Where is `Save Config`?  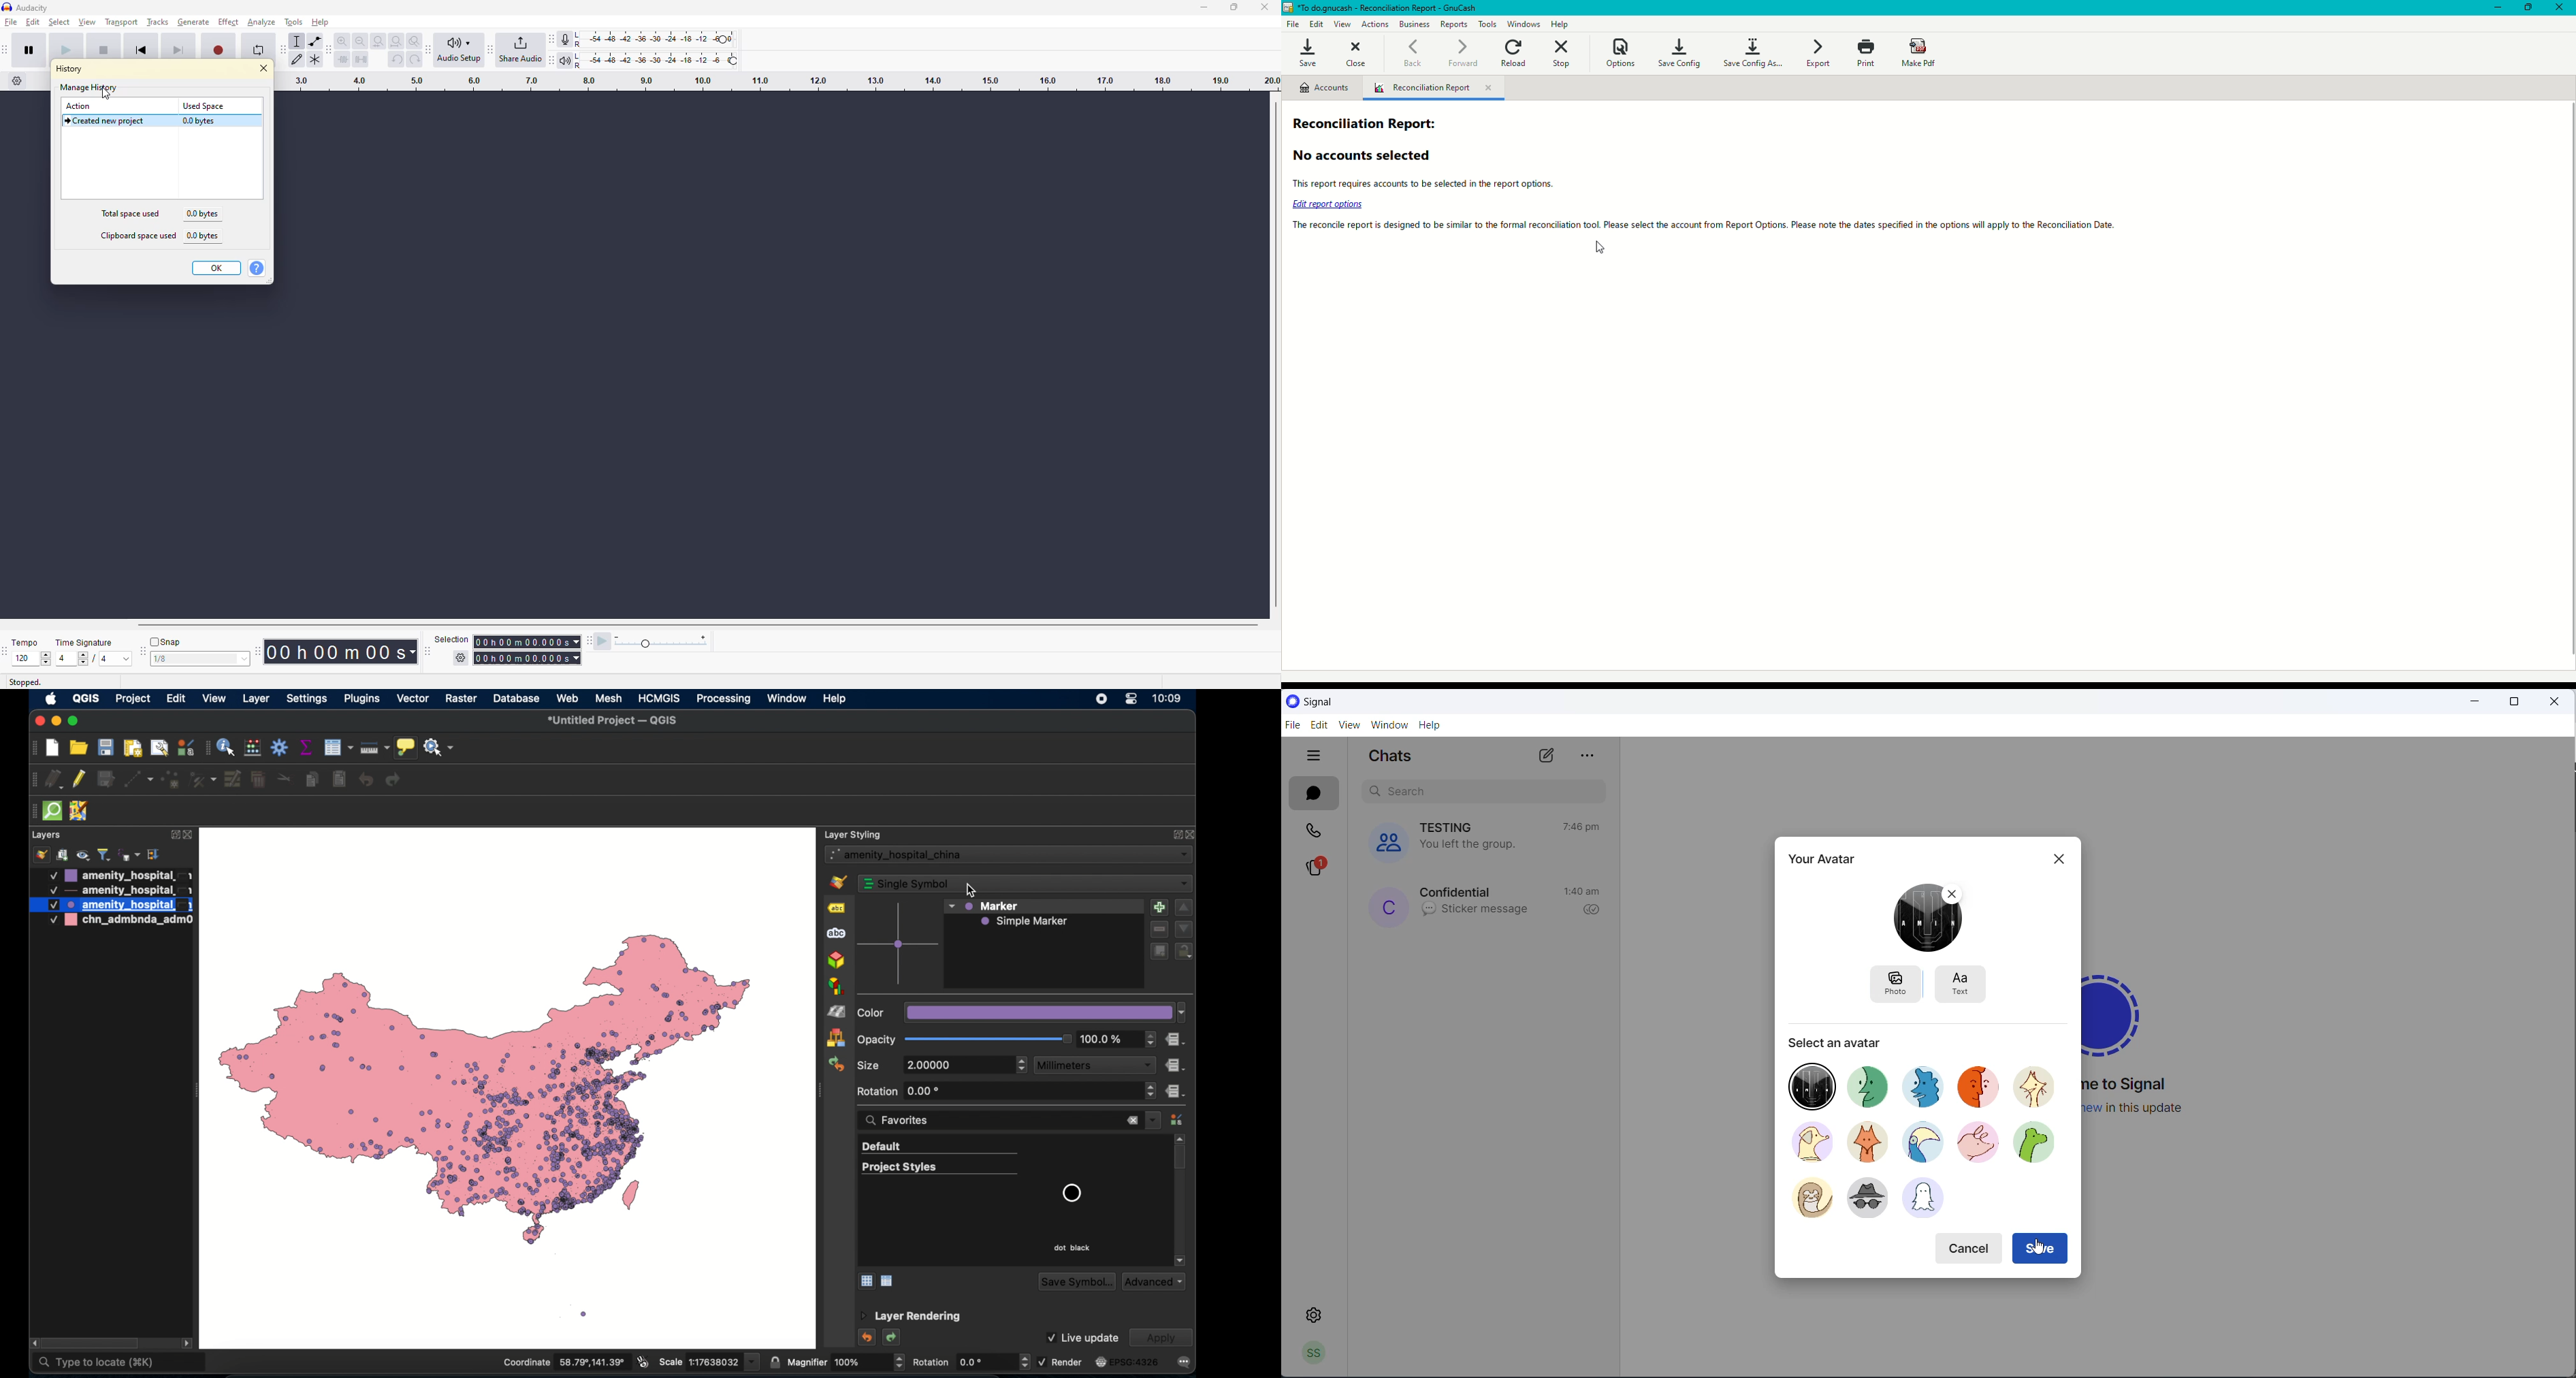 Save Config is located at coordinates (1678, 49).